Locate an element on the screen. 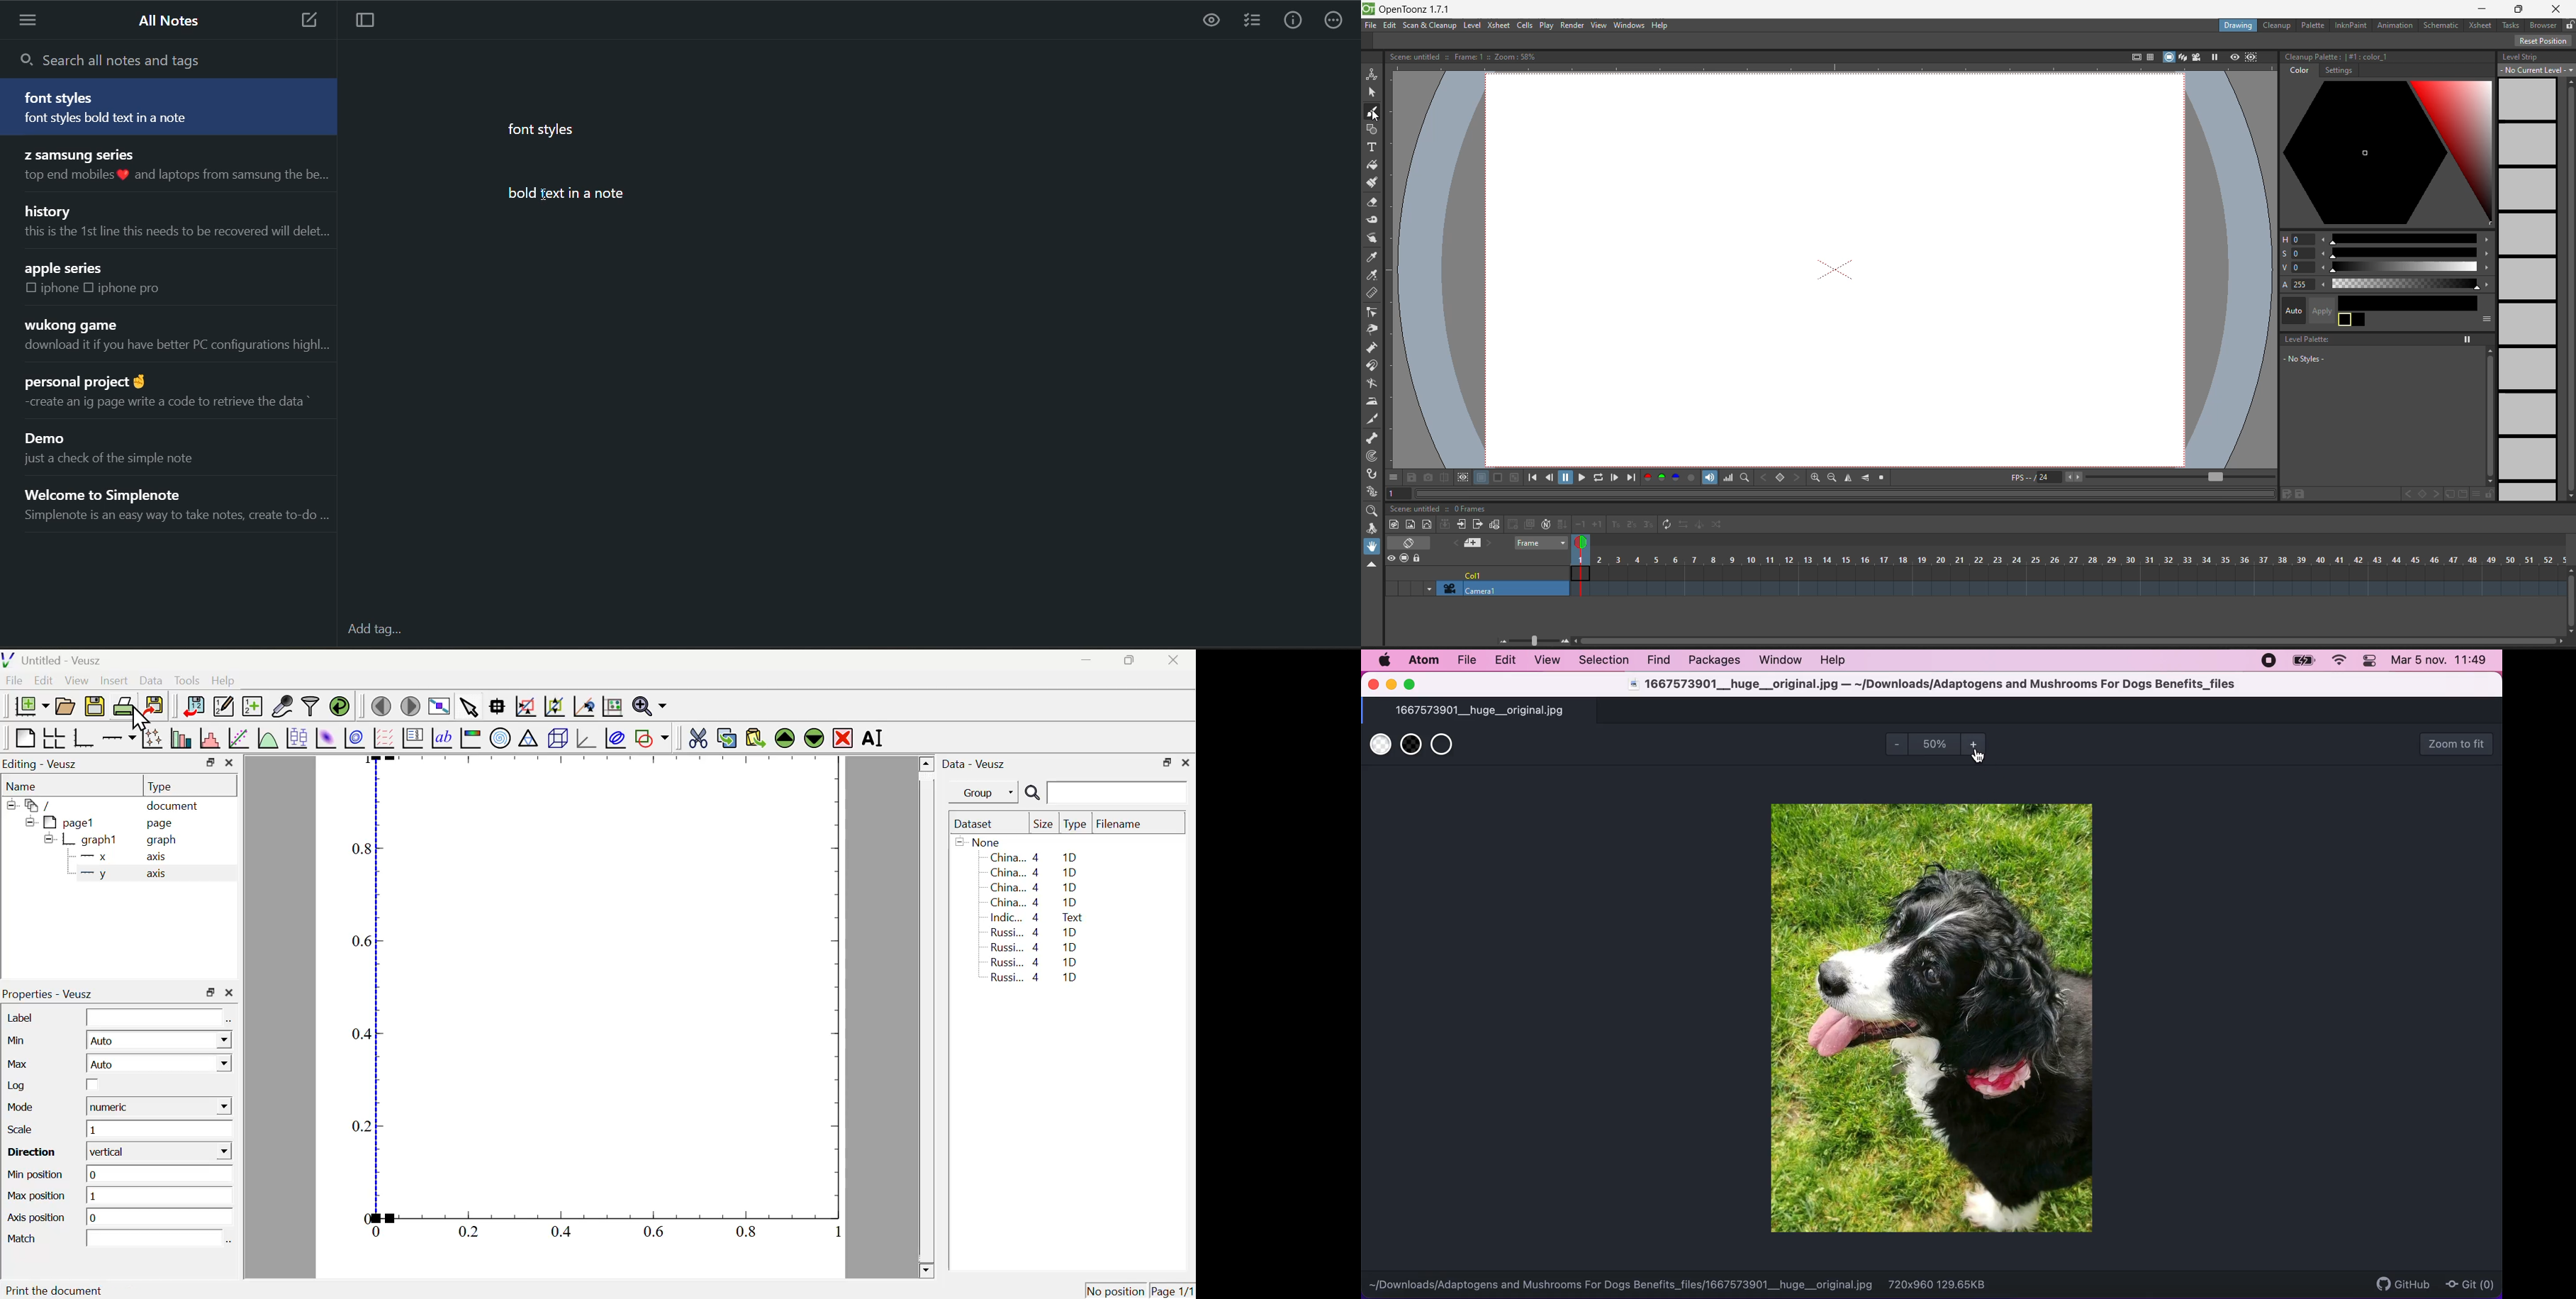 This screenshot has height=1316, width=2576. China... 4 1D is located at coordinates (1034, 903).